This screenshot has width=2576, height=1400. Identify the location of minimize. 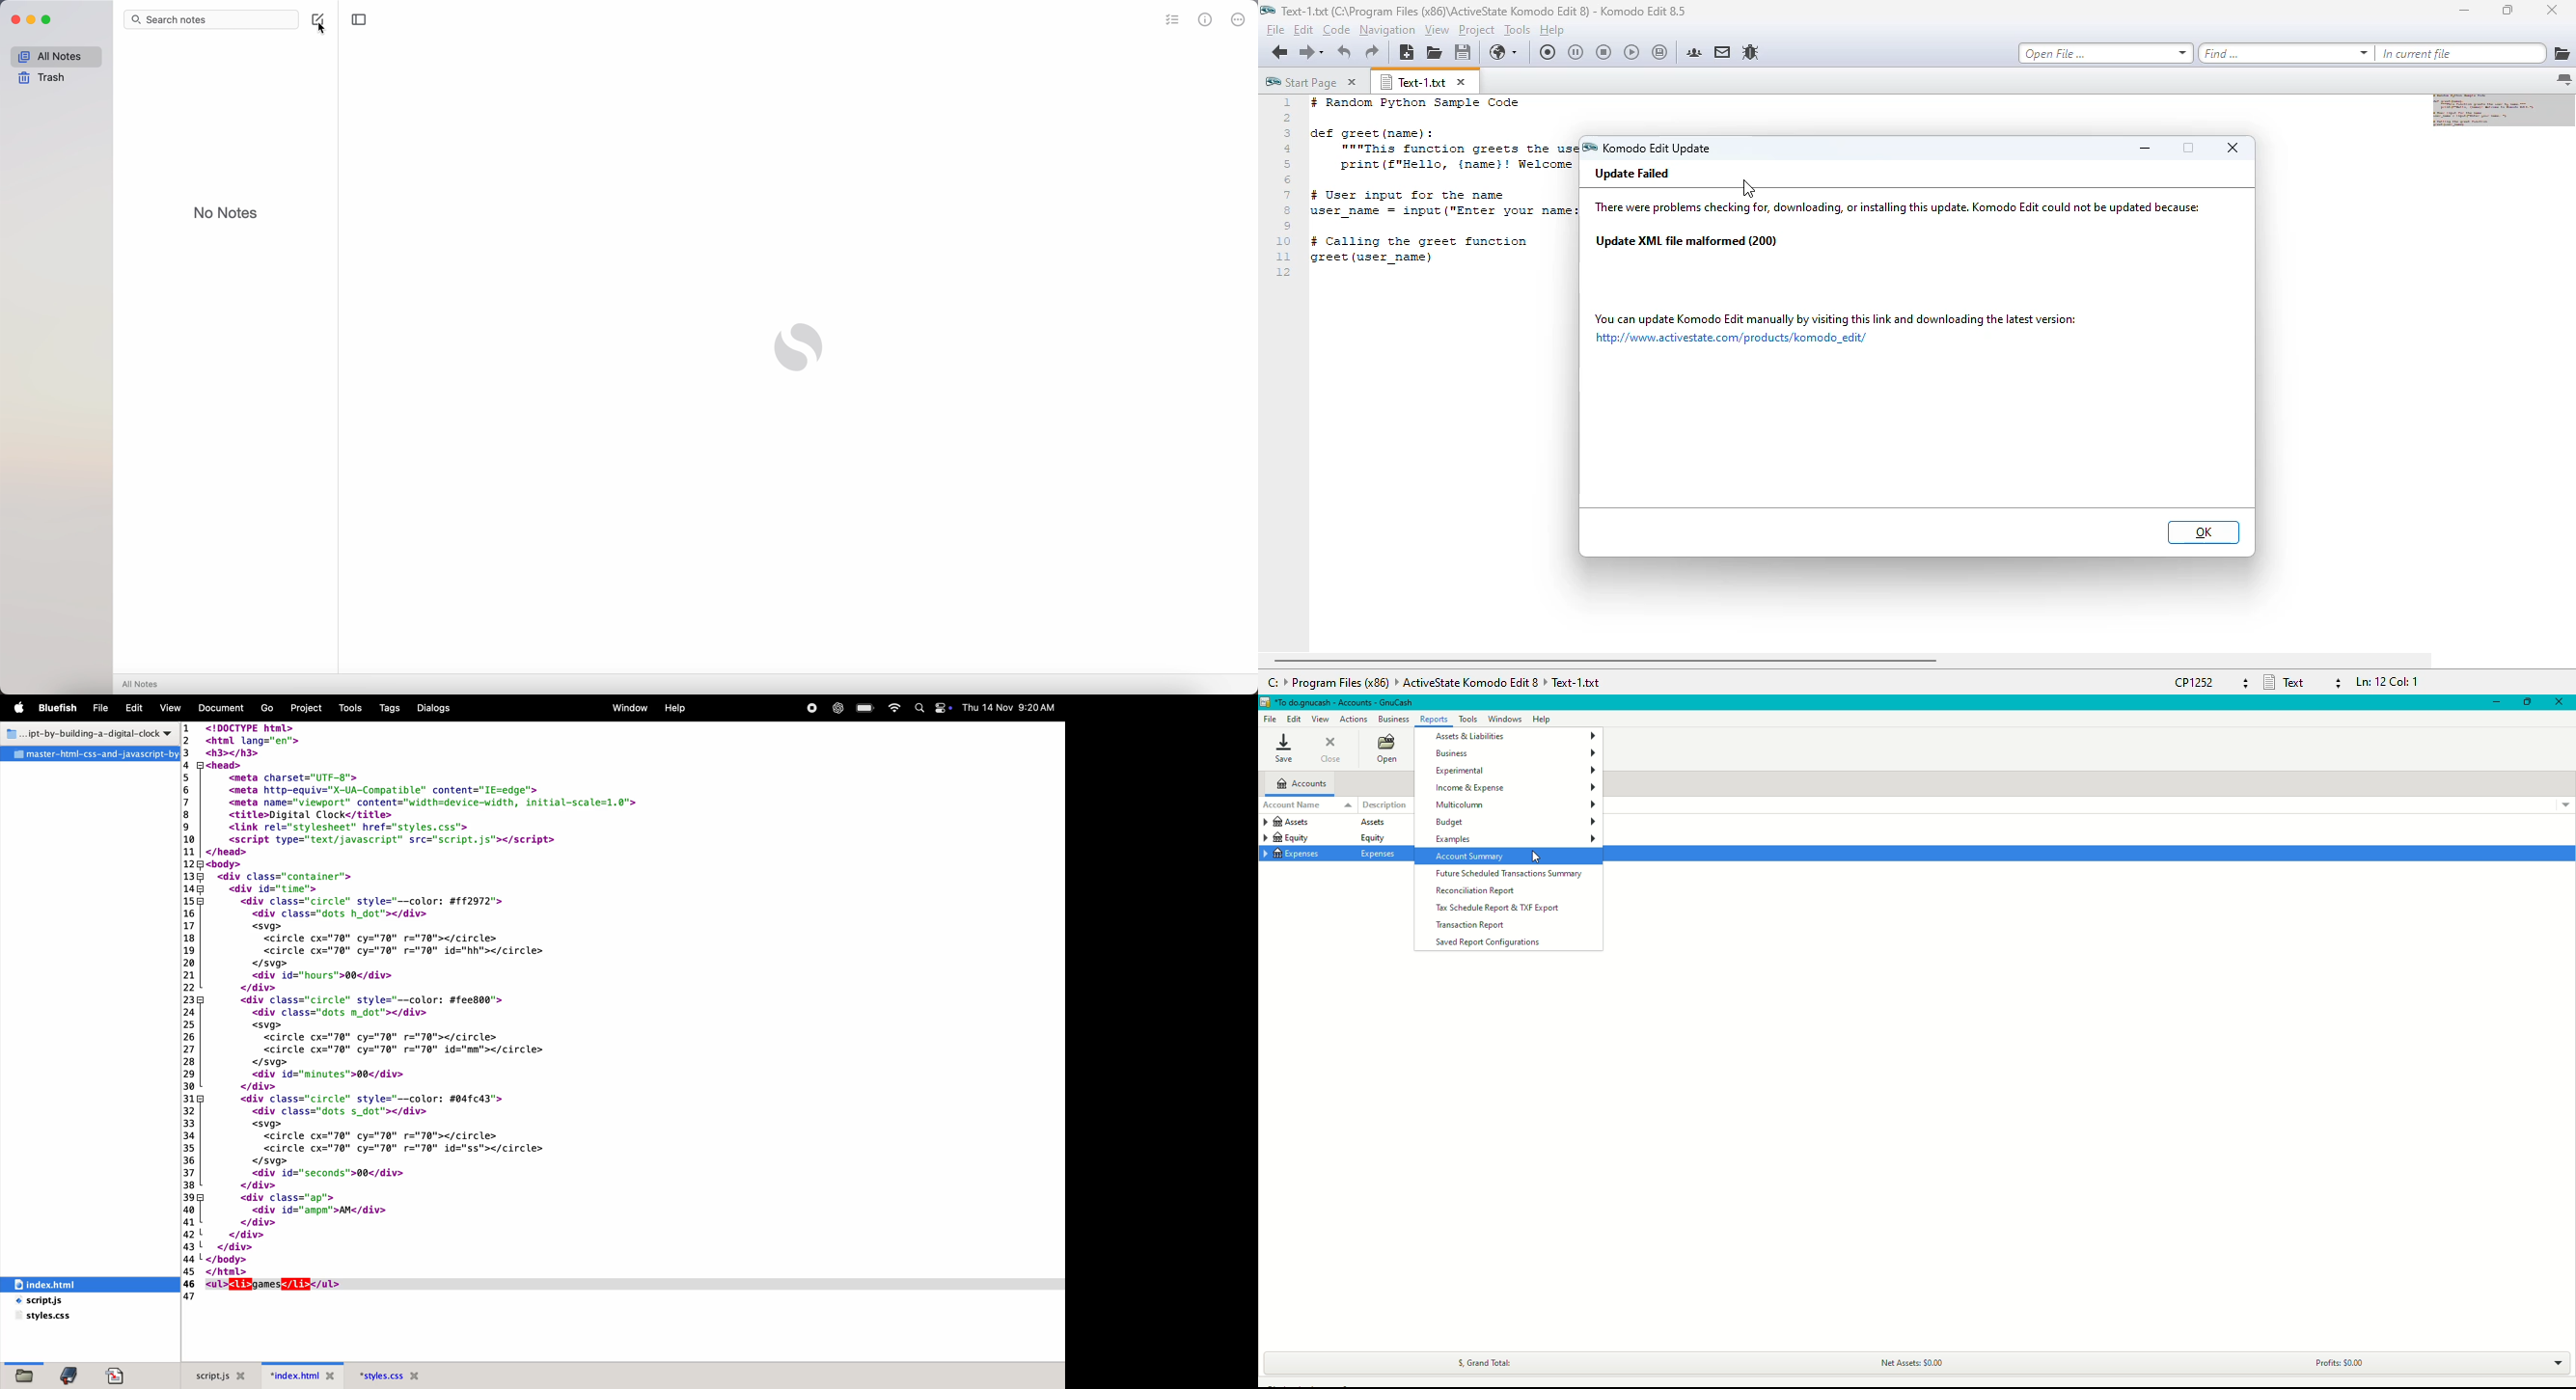
(2463, 11).